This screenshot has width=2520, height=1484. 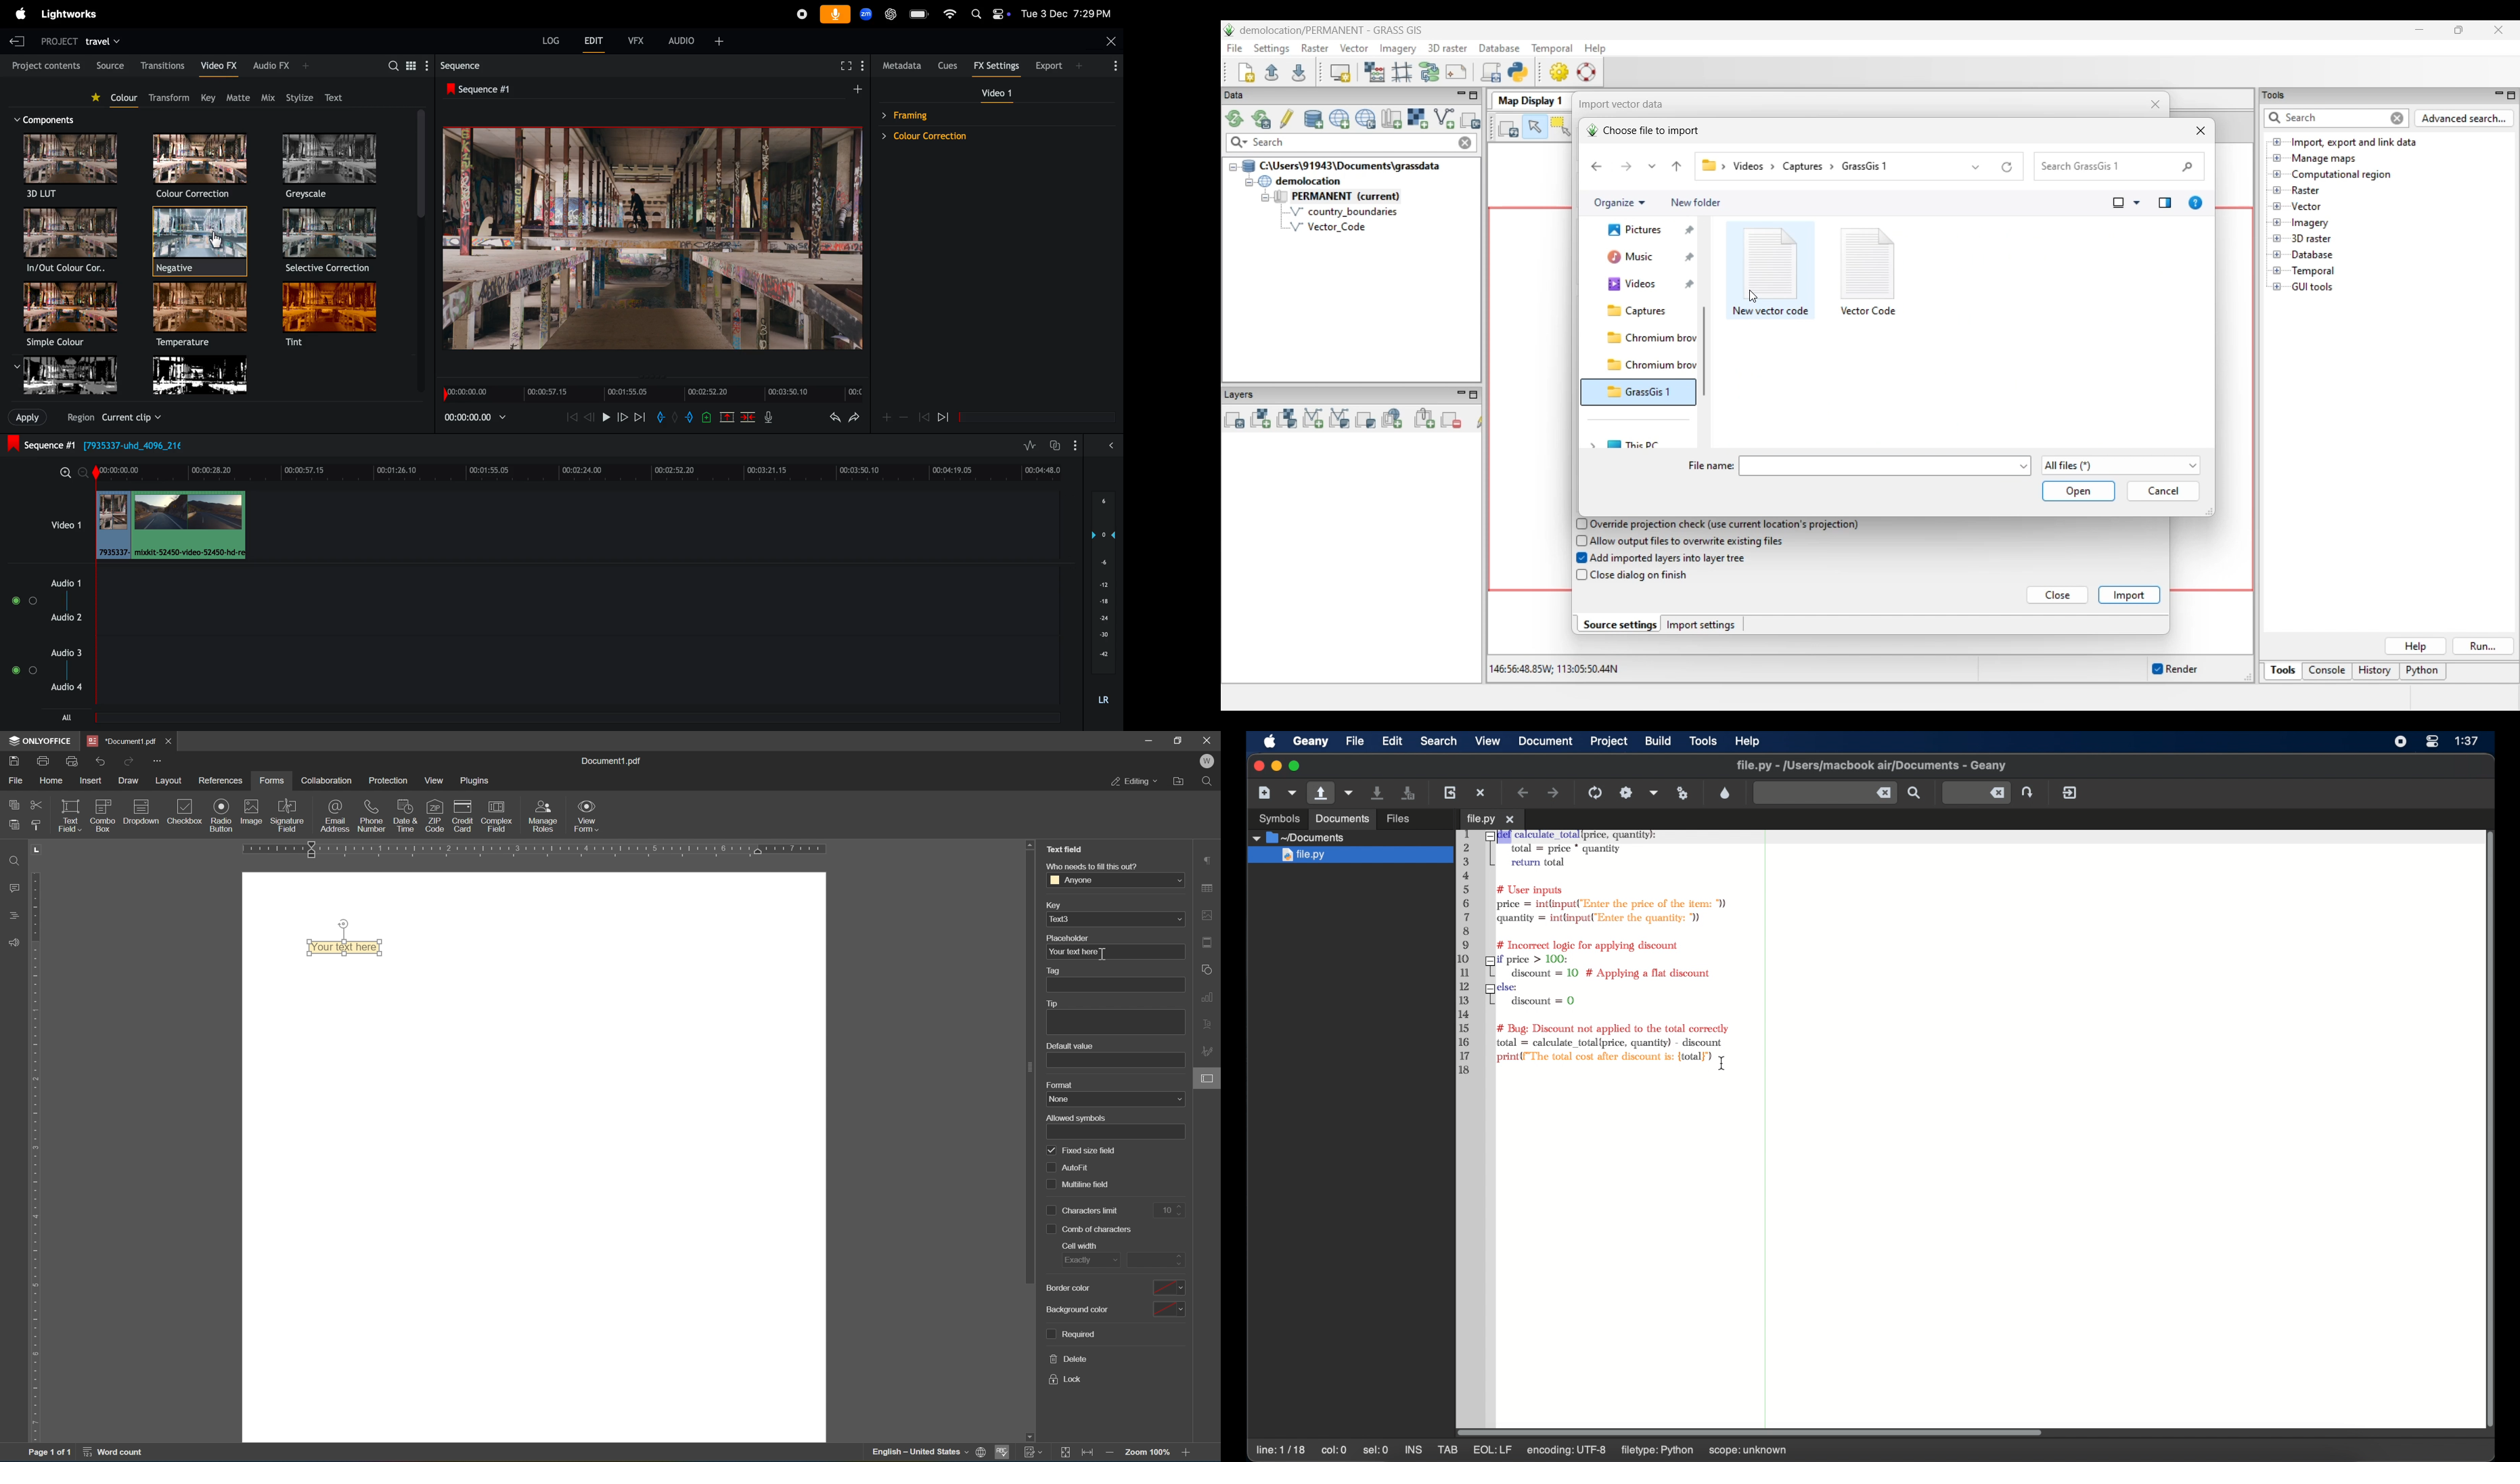 What do you see at coordinates (543, 818) in the screenshot?
I see `manage roles` at bounding box center [543, 818].